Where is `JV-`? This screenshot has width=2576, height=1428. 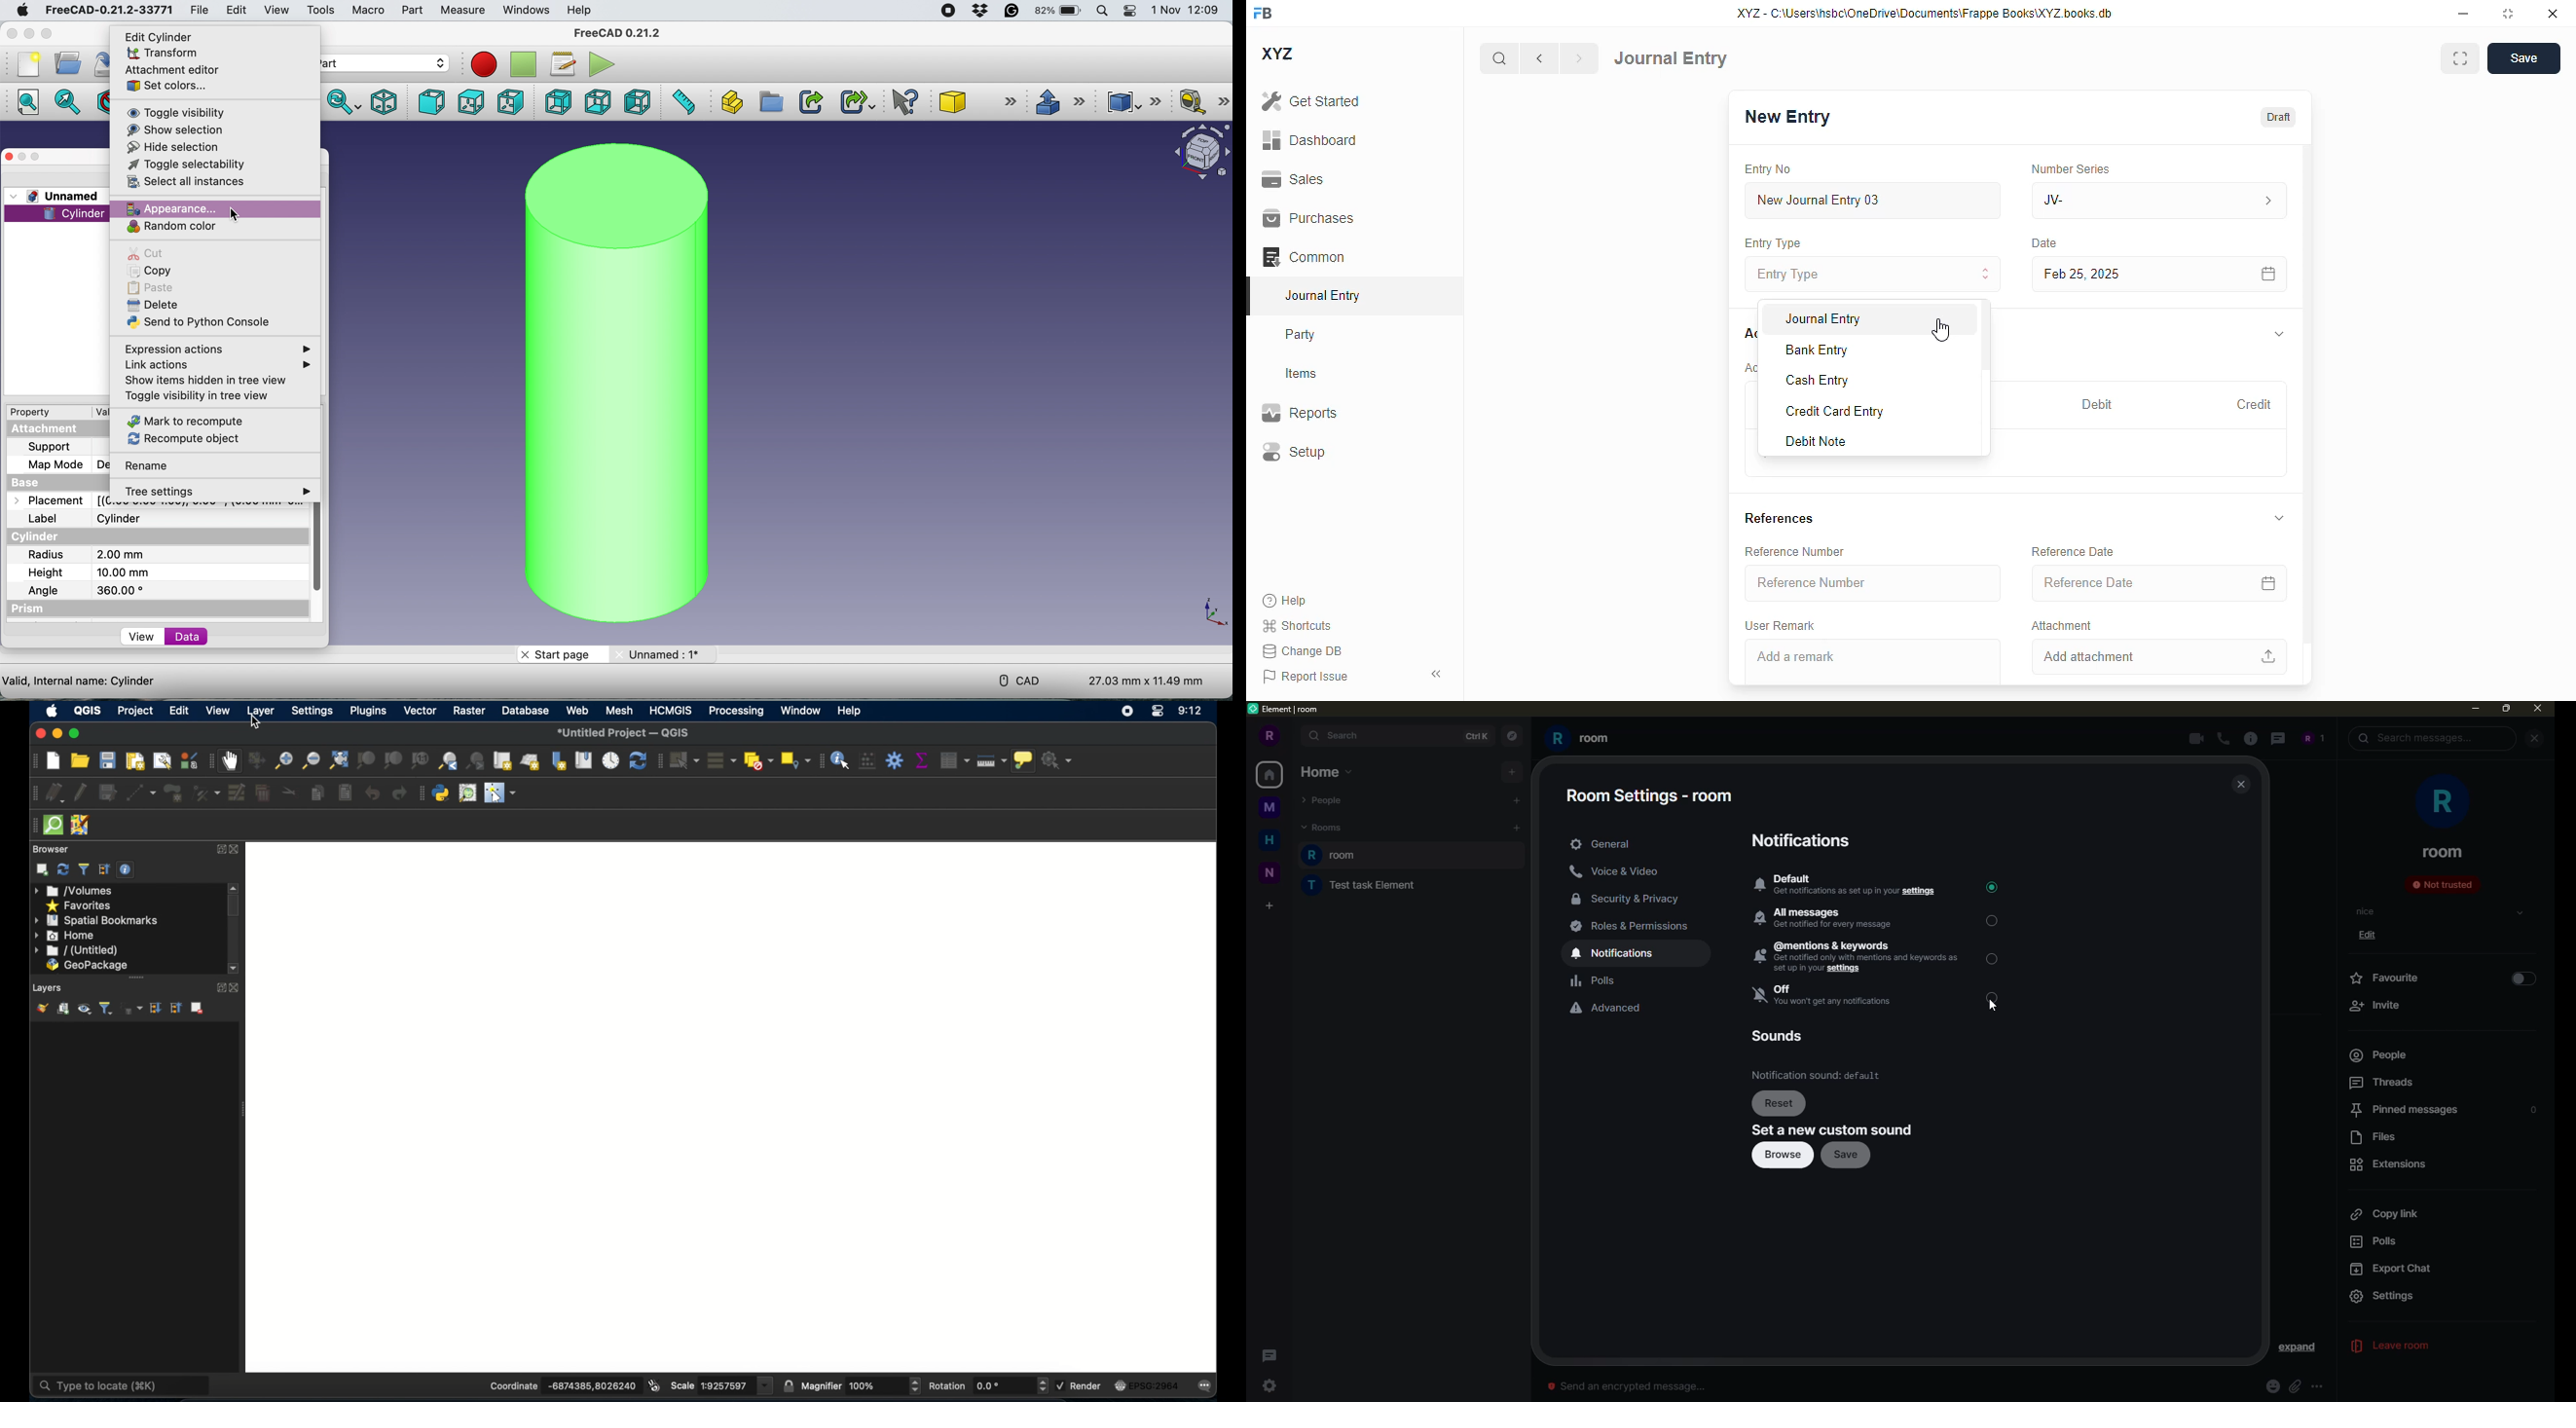
JV- is located at coordinates (2116, 201).